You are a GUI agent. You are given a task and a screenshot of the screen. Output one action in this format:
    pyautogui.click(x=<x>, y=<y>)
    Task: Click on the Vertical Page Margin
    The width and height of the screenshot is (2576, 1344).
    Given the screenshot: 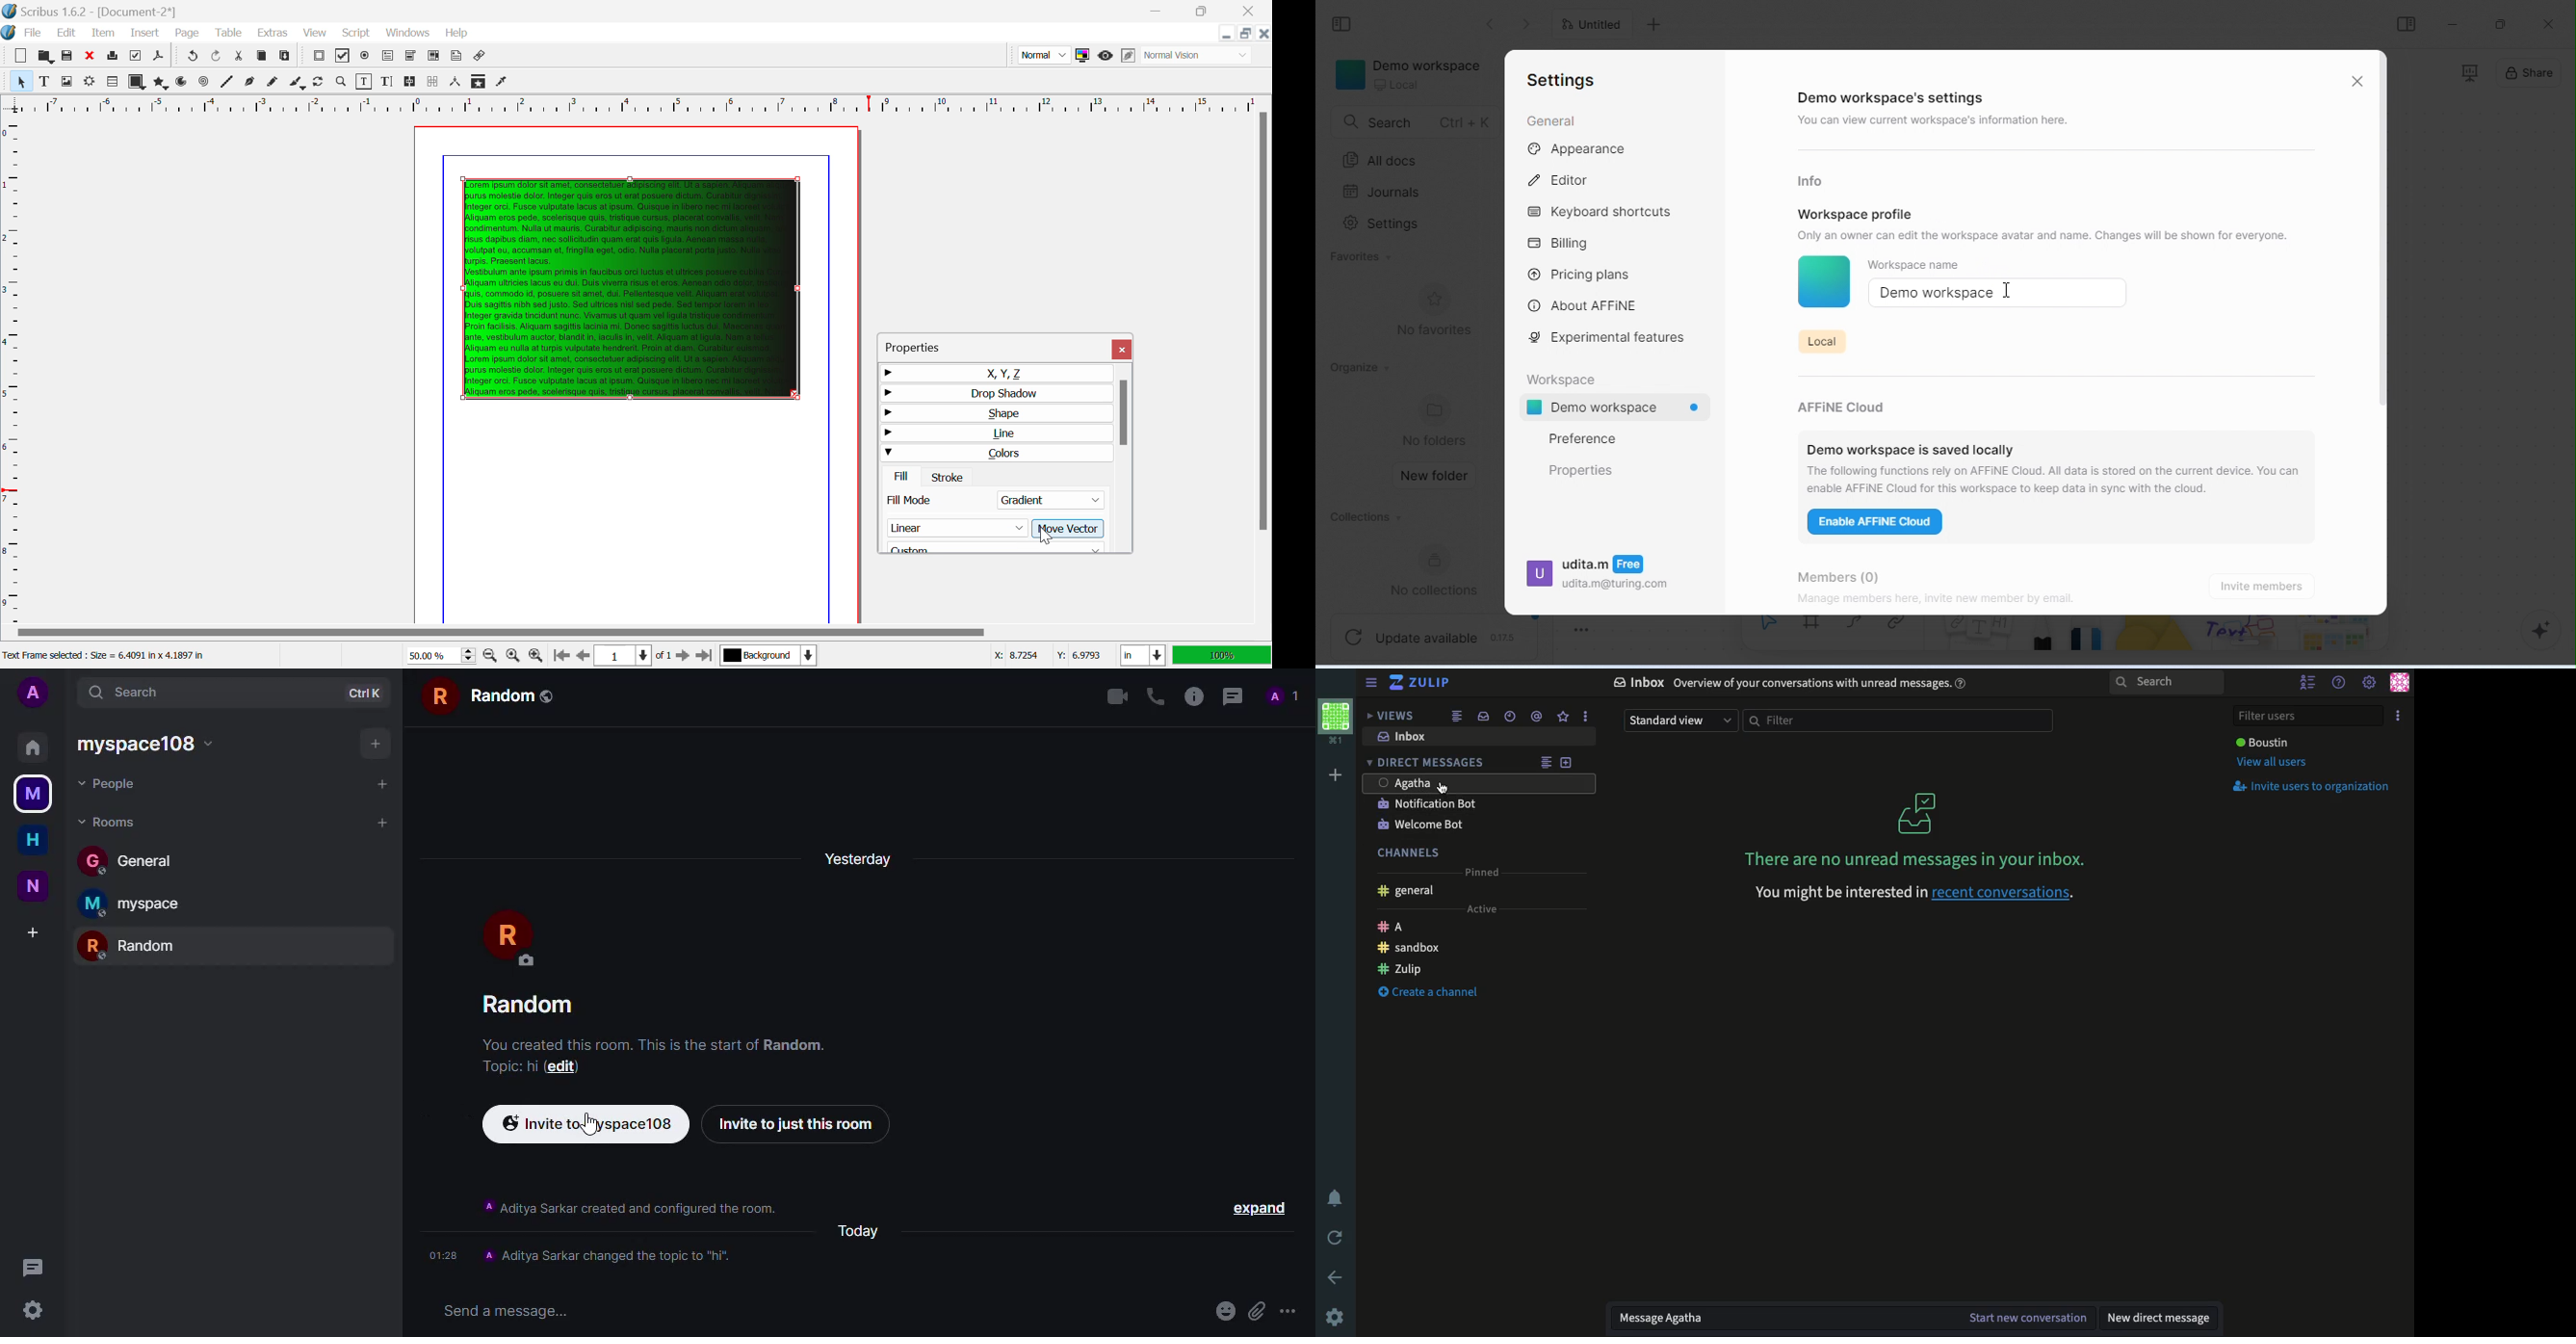 What is the action you would take?
    pyautogui.click(x=656, y=103)
    